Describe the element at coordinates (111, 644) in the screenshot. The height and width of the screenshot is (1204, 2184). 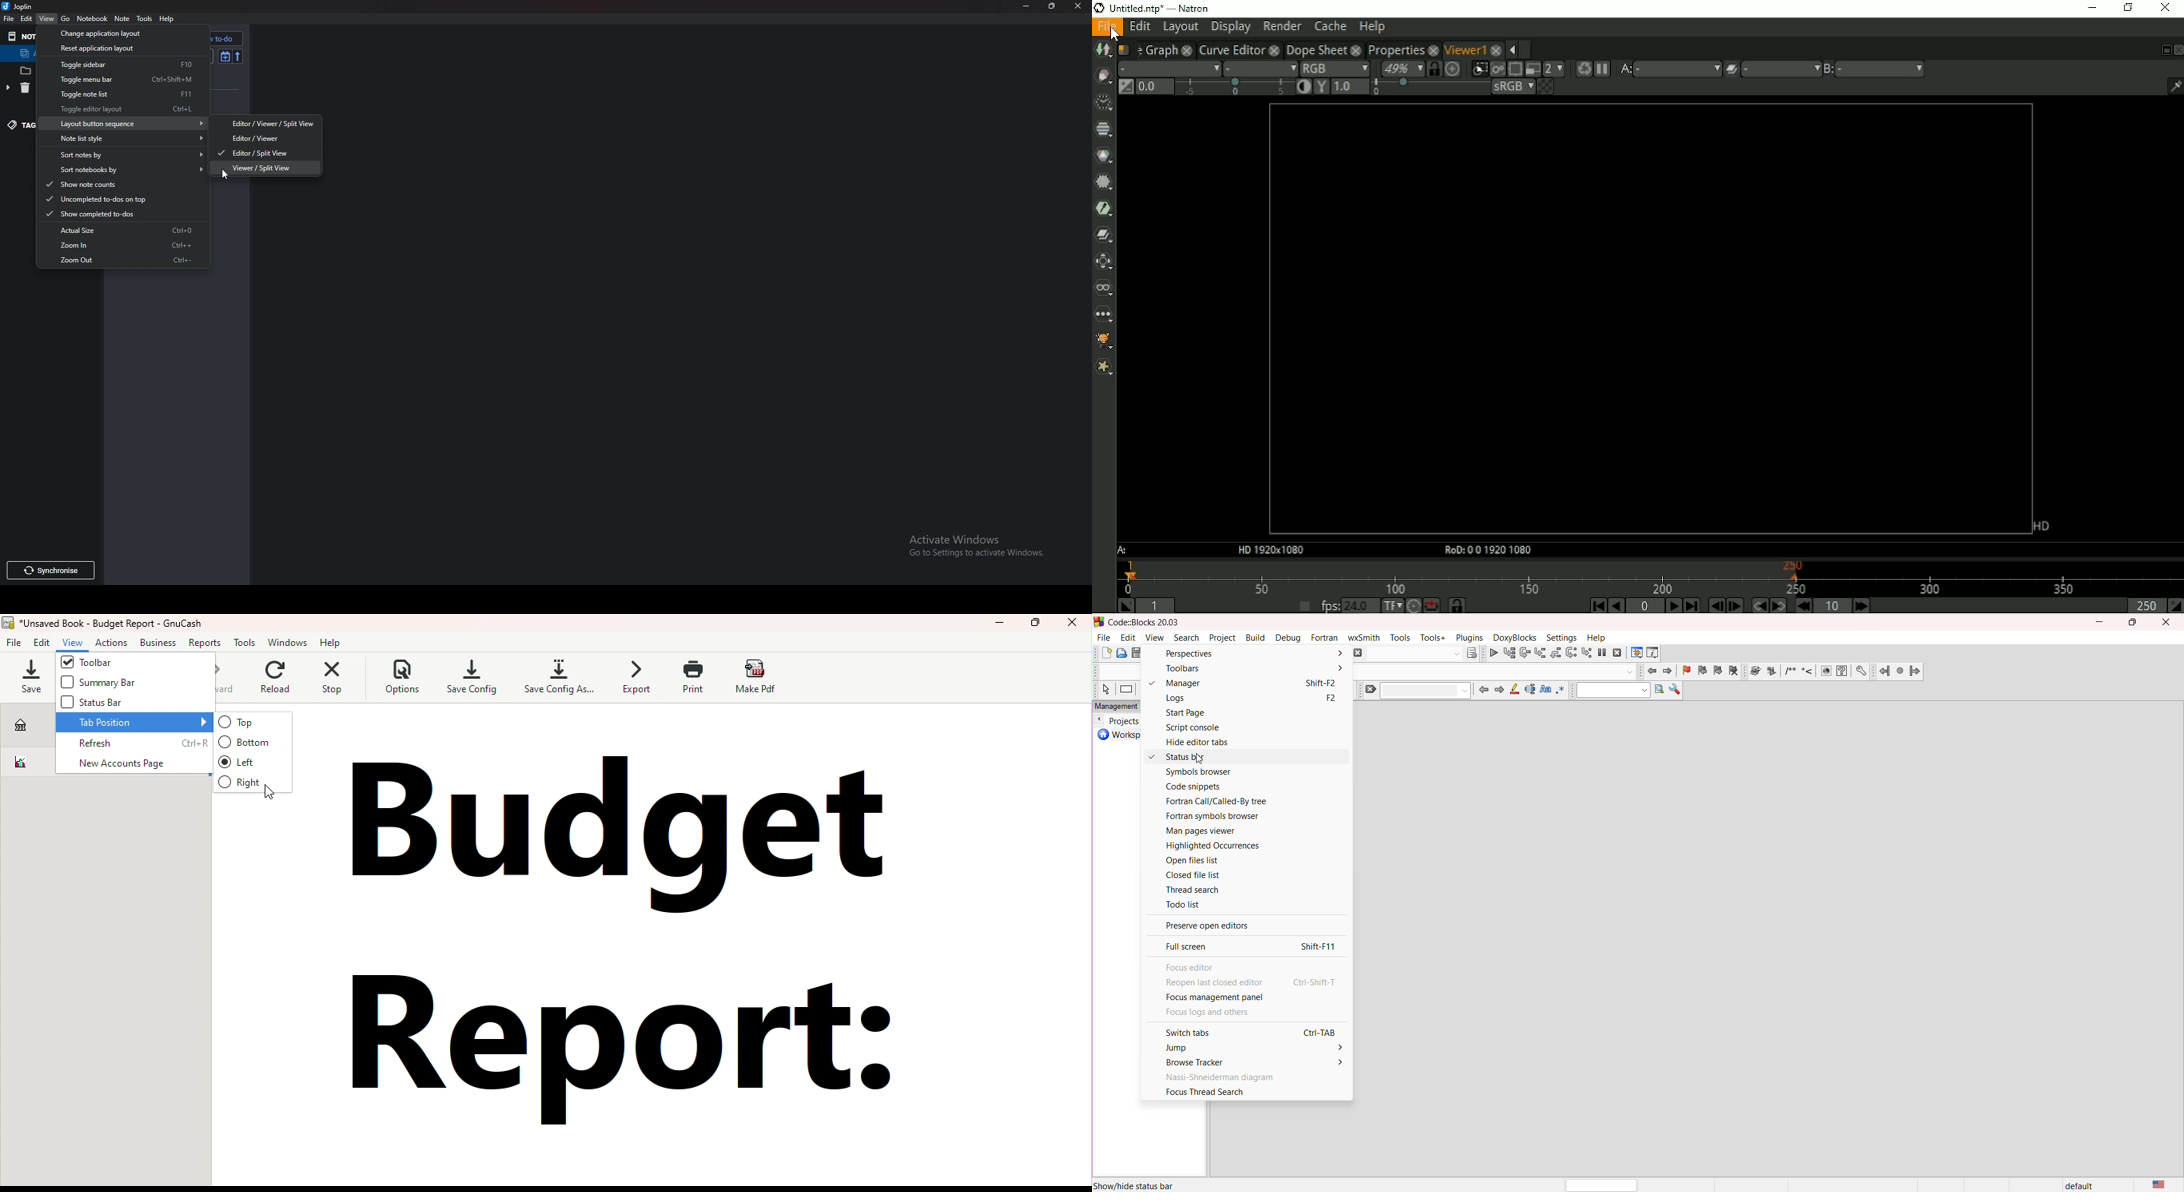
I see `Actions` at that location.